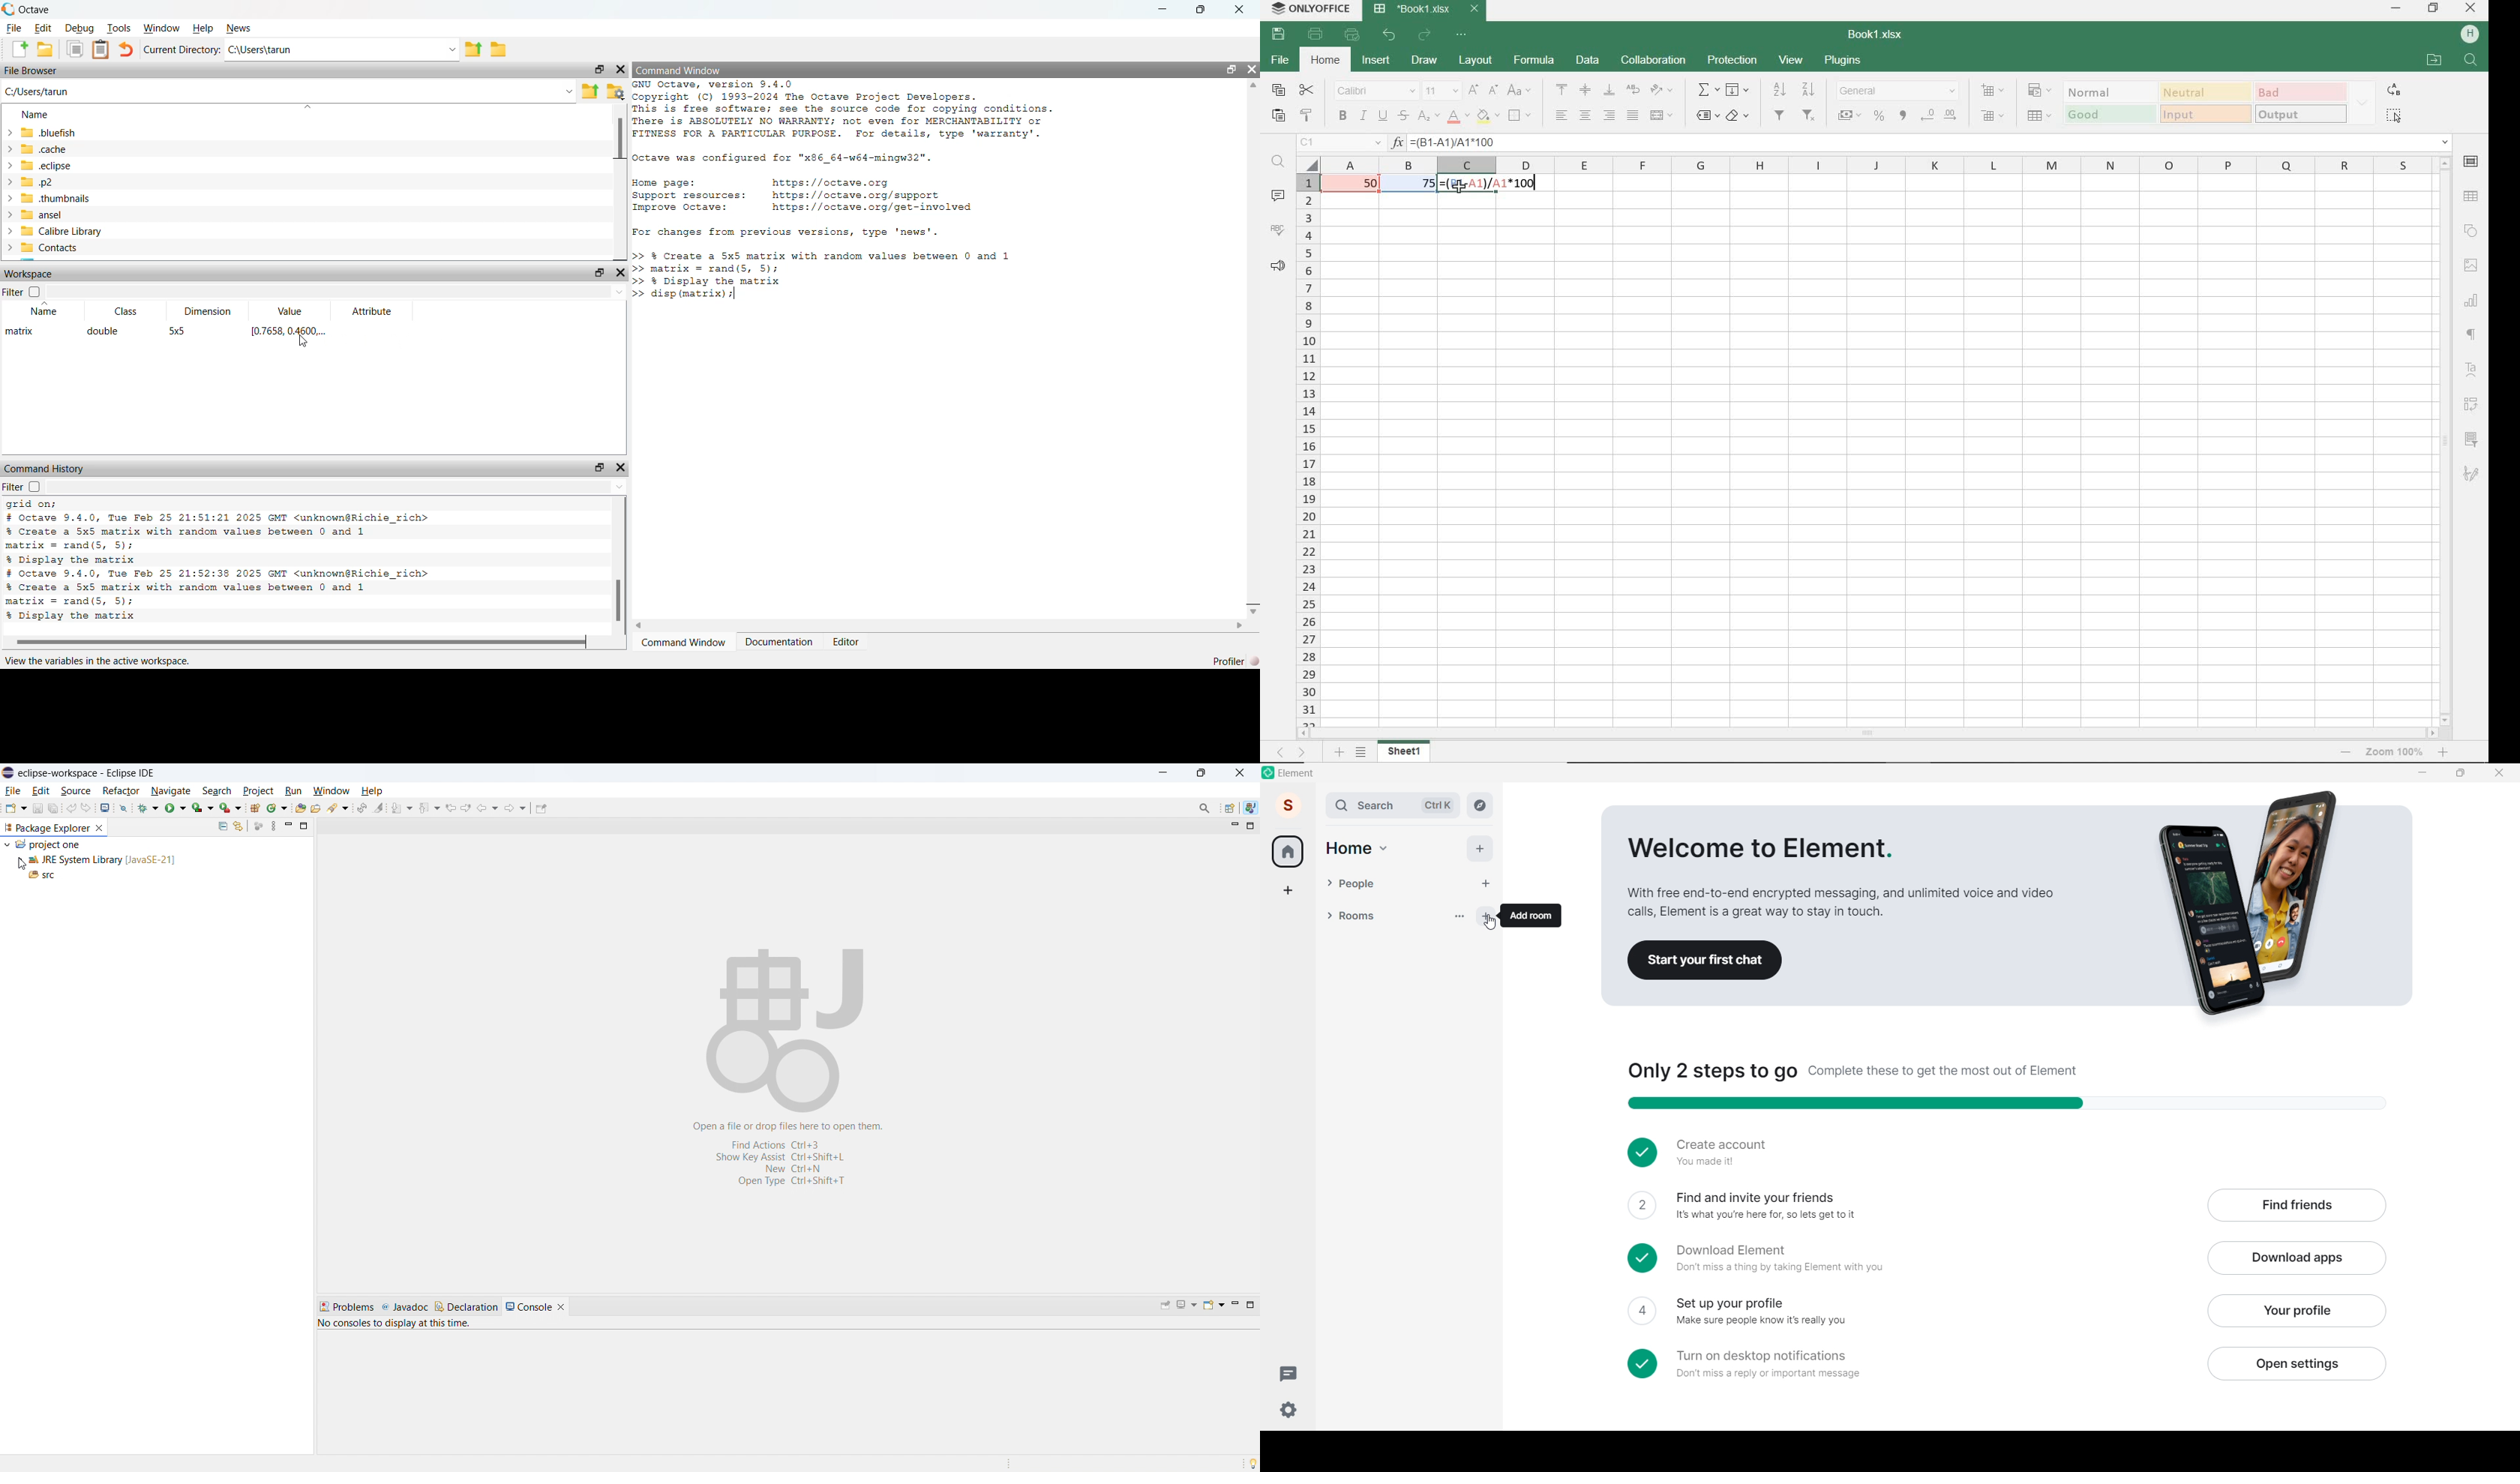 The width and height of the screenshot is (2520, 1484). What do you see at coordinates (2392, 753) in the screenshot?
I see `zoom` at bounding box center [2392, 753].